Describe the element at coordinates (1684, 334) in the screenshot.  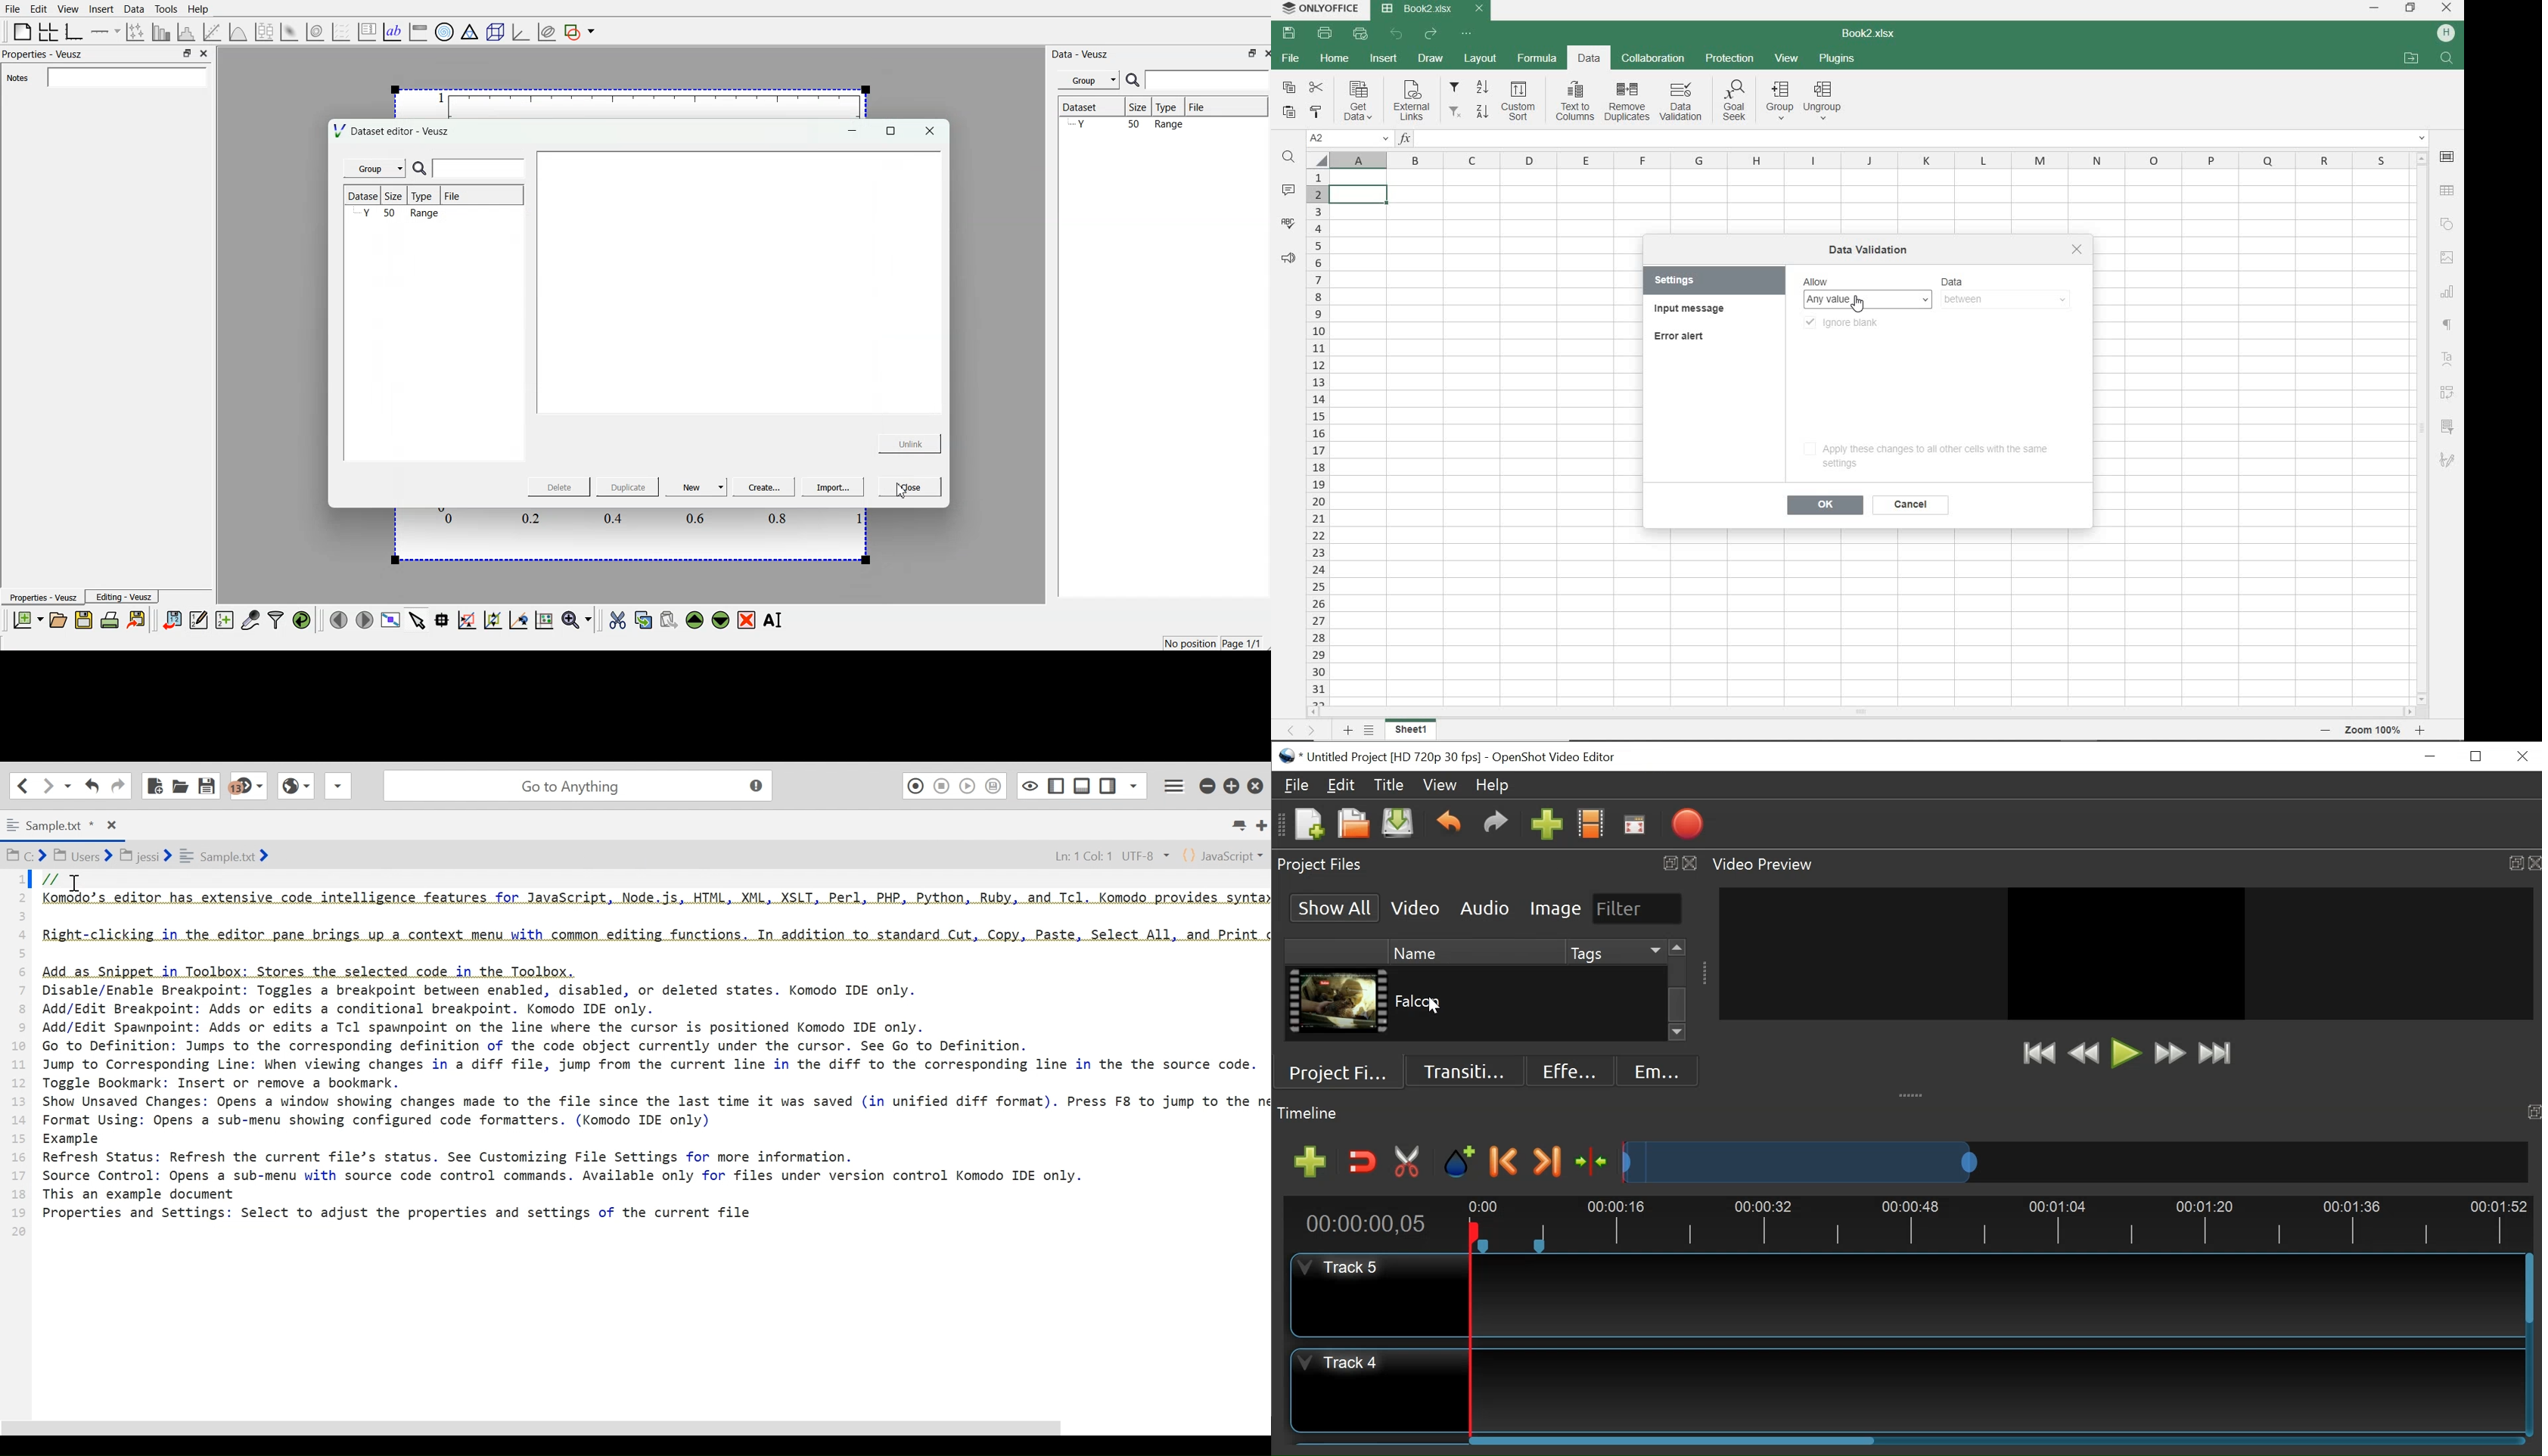
I see `error alert` at that location.